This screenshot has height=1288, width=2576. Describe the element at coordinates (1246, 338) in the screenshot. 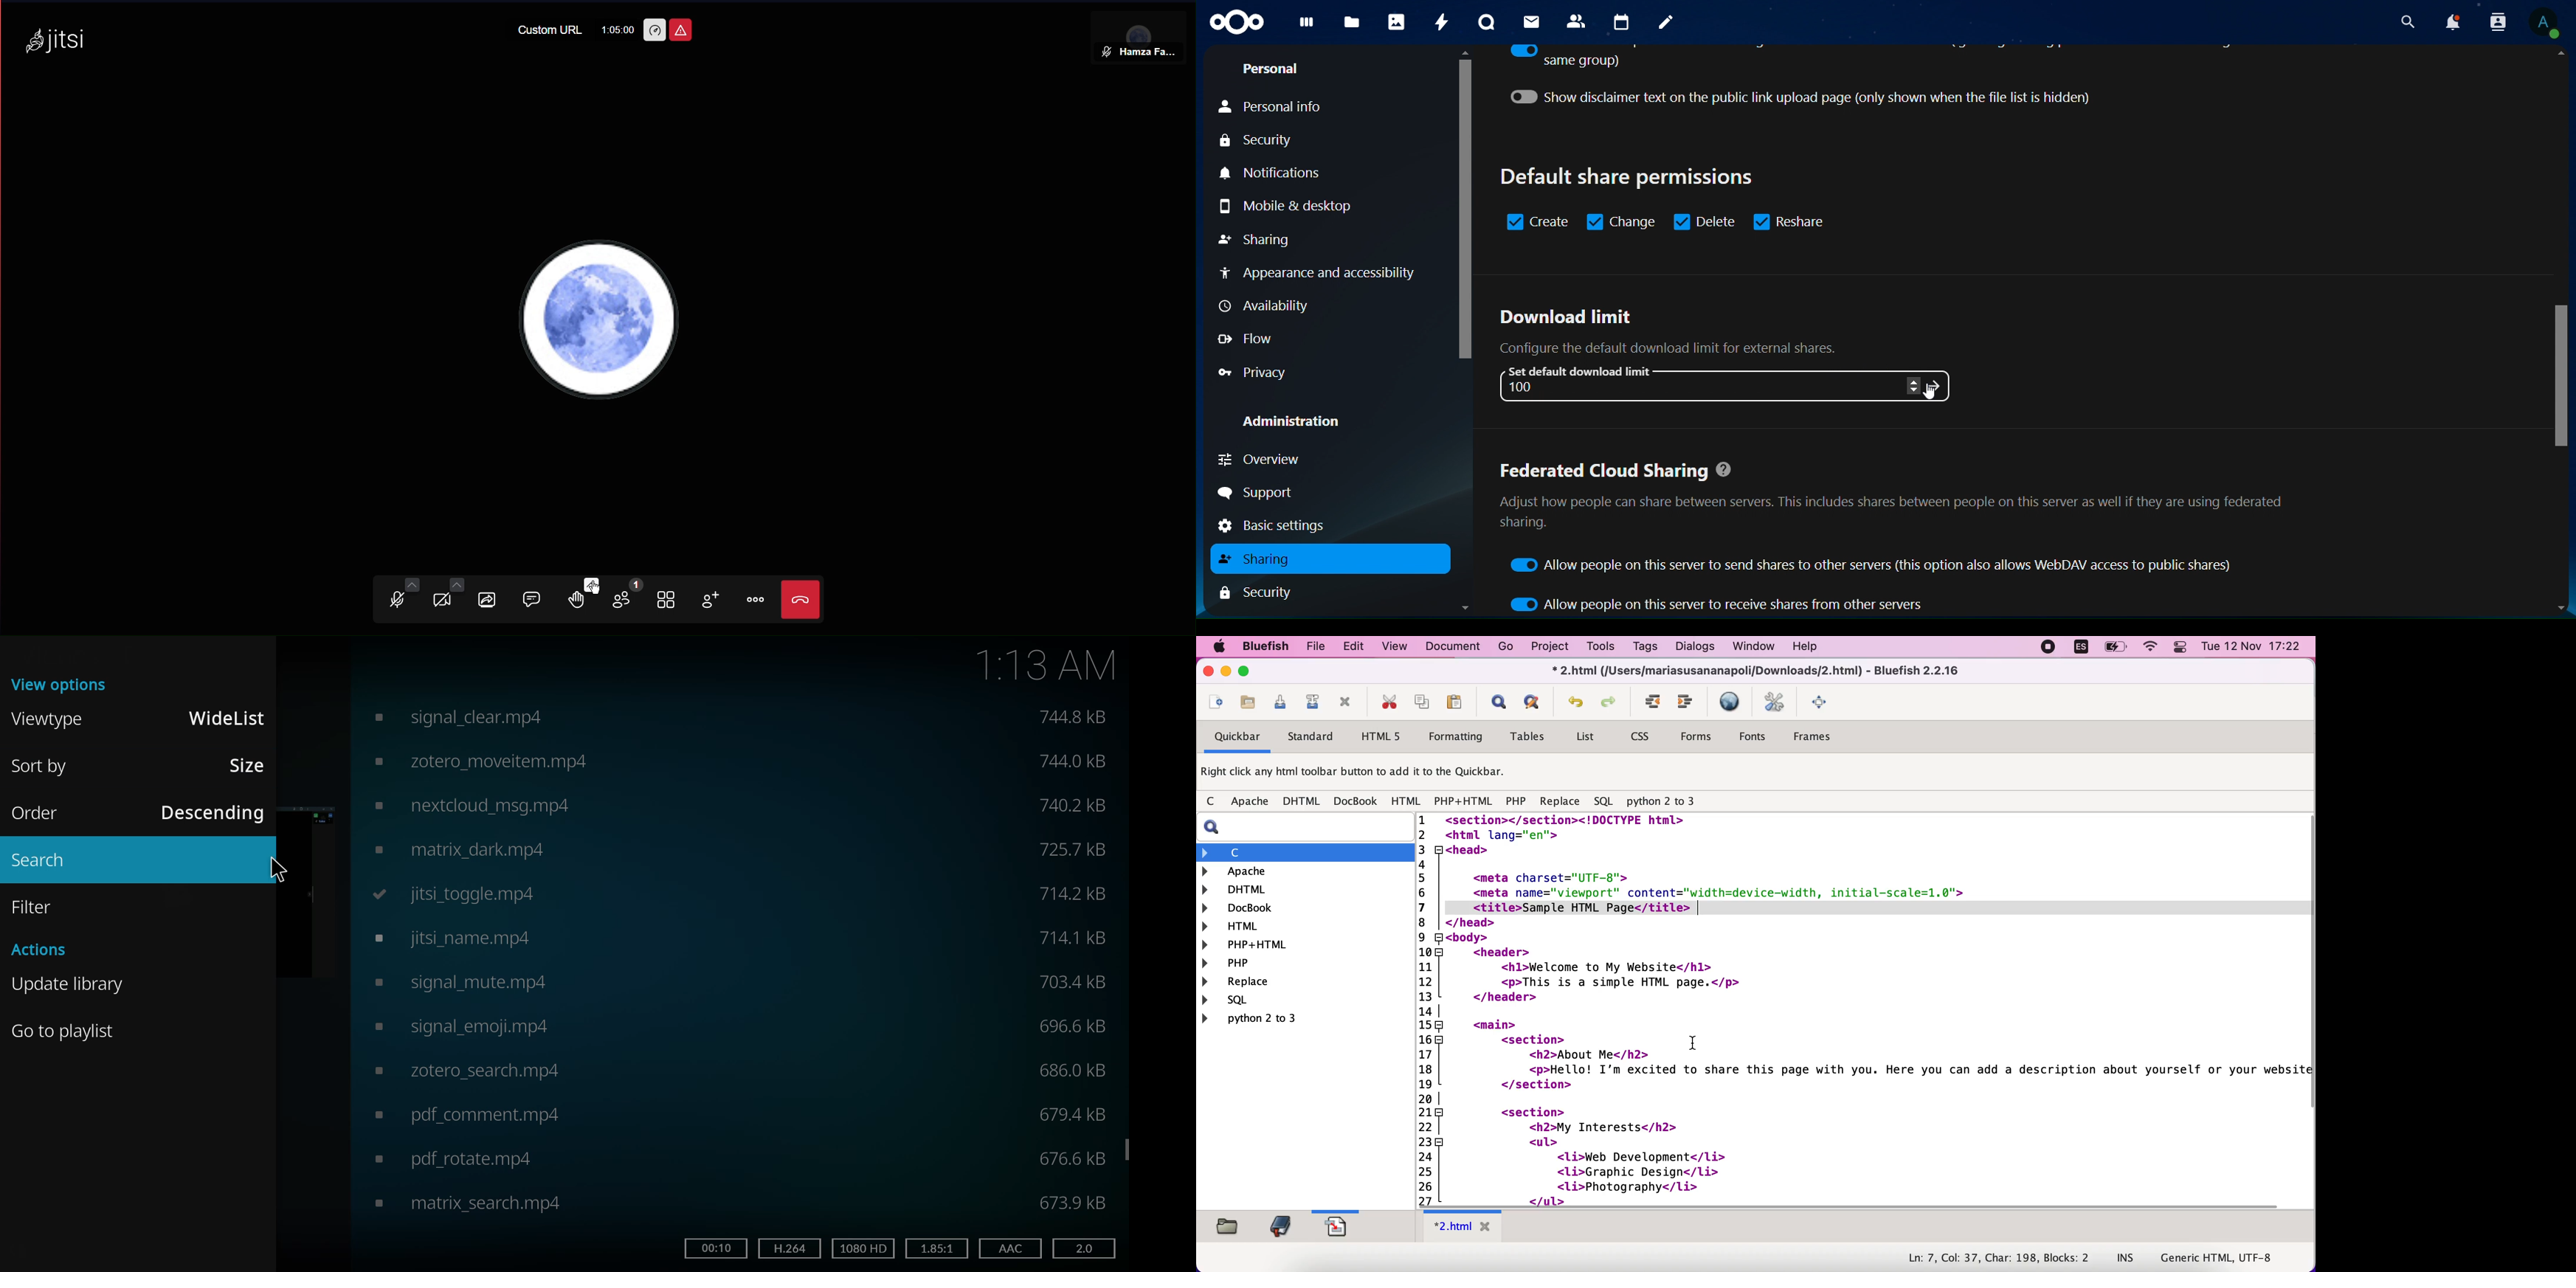

I see `flow` at that location.